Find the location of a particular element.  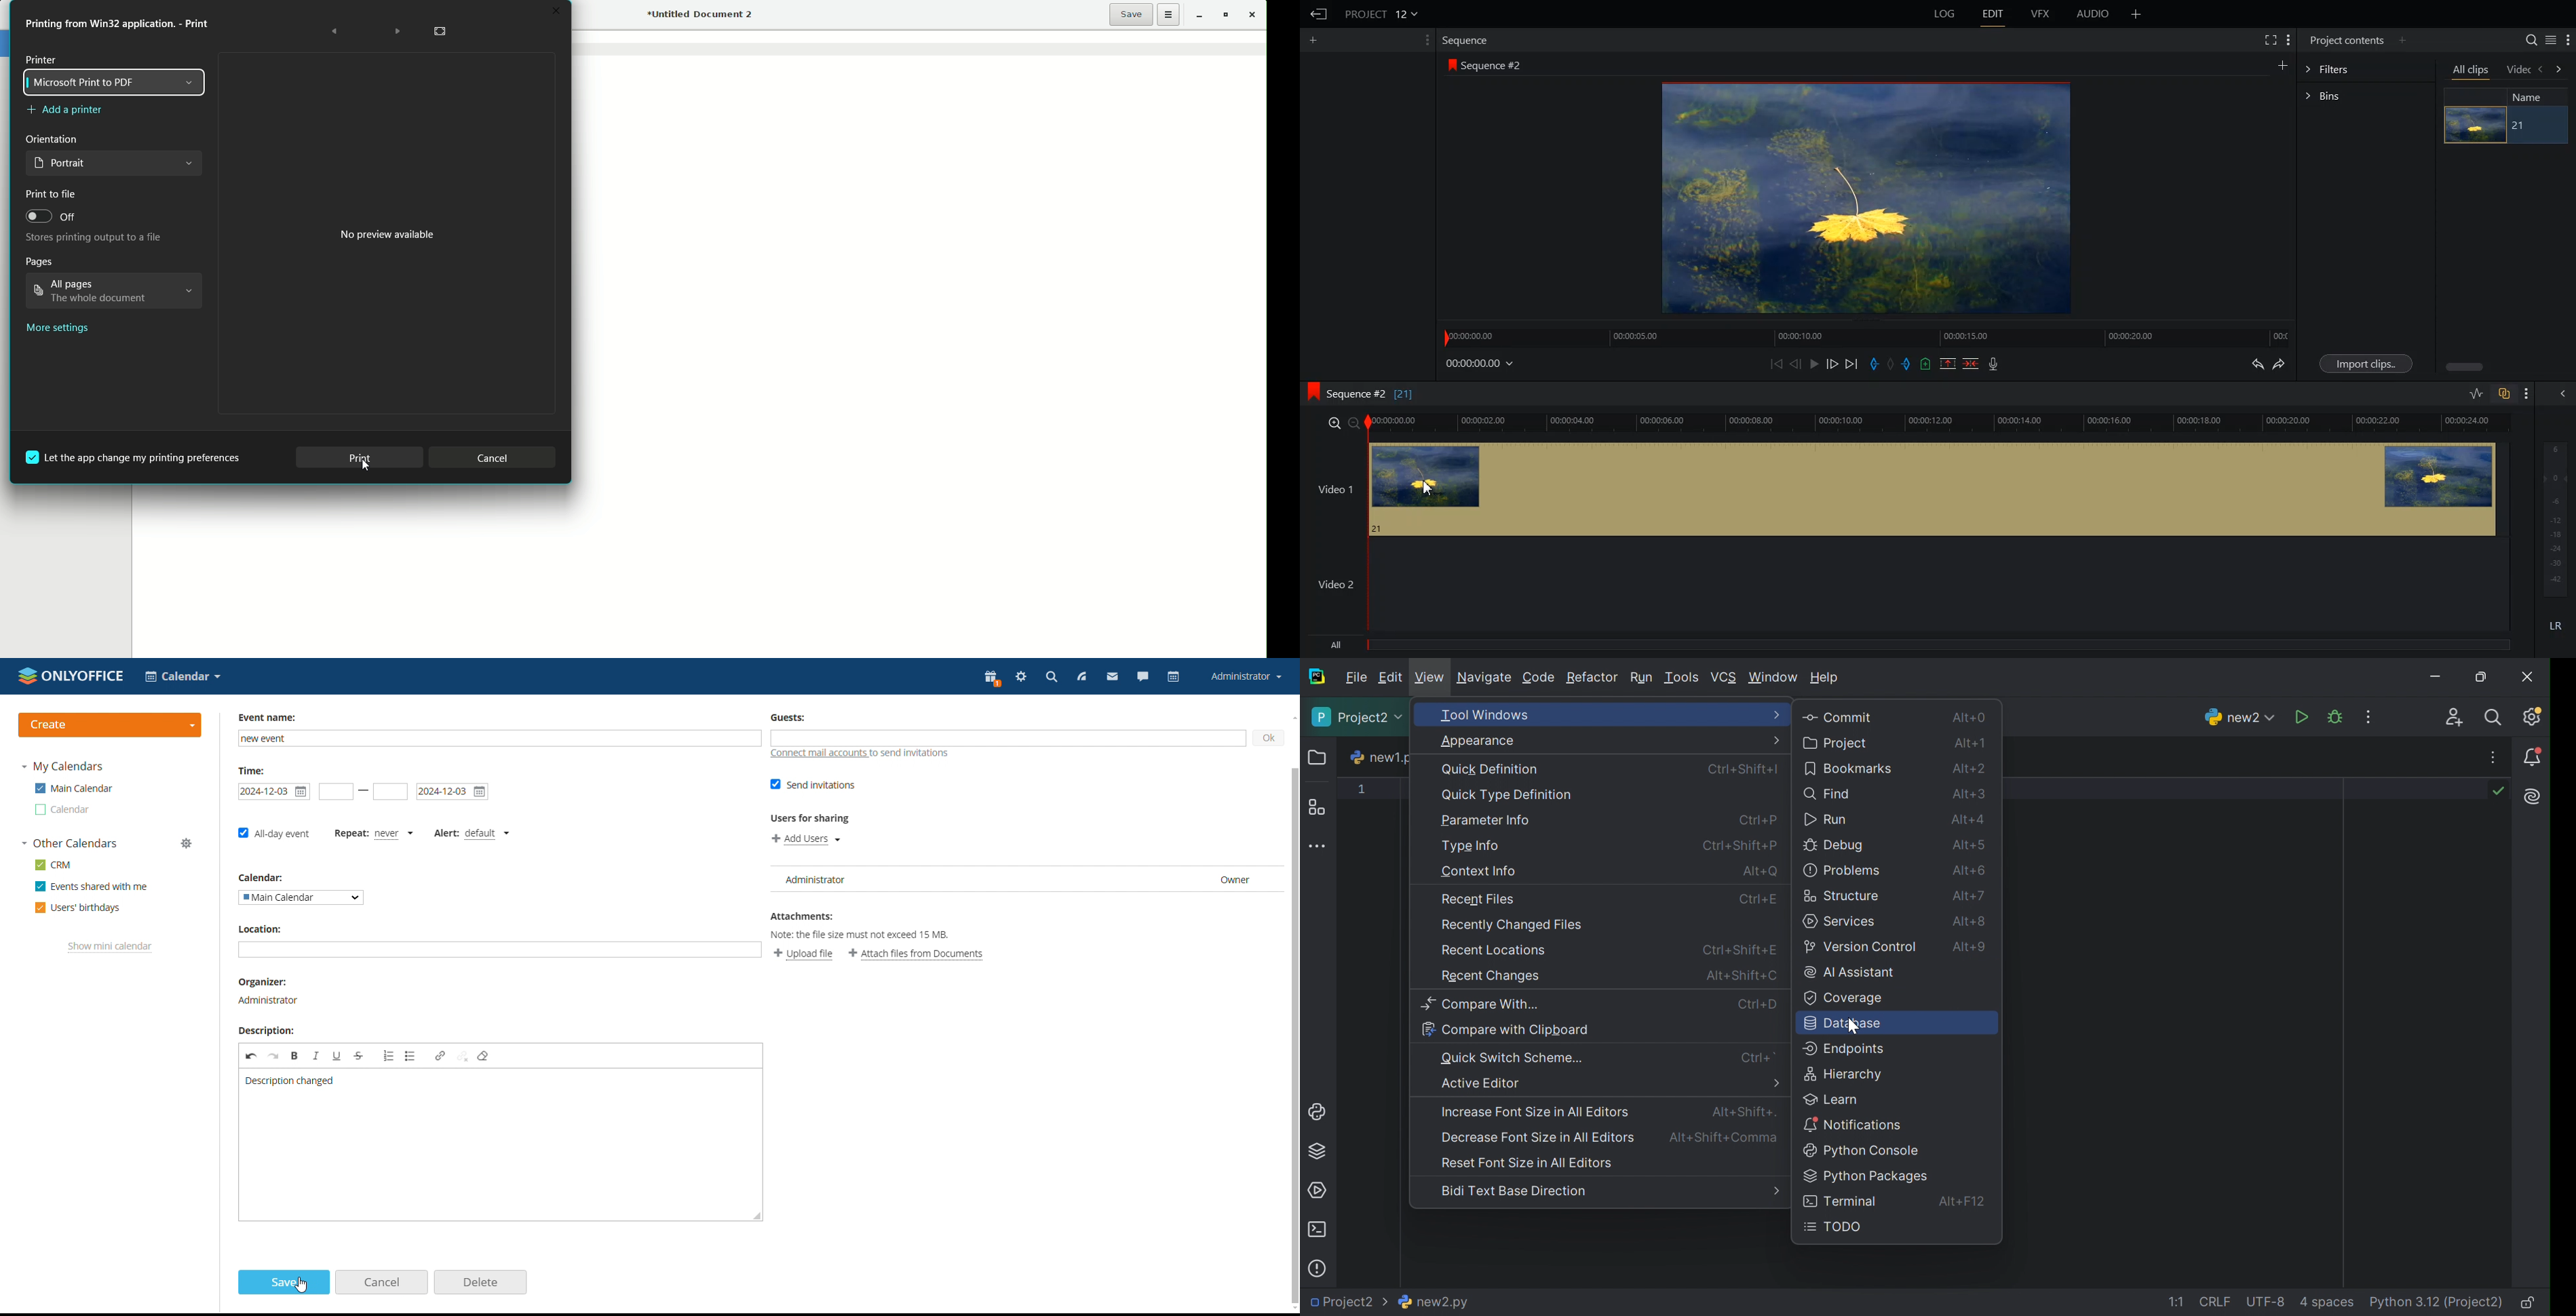

File Preview is located at coordinates (1858, 198).